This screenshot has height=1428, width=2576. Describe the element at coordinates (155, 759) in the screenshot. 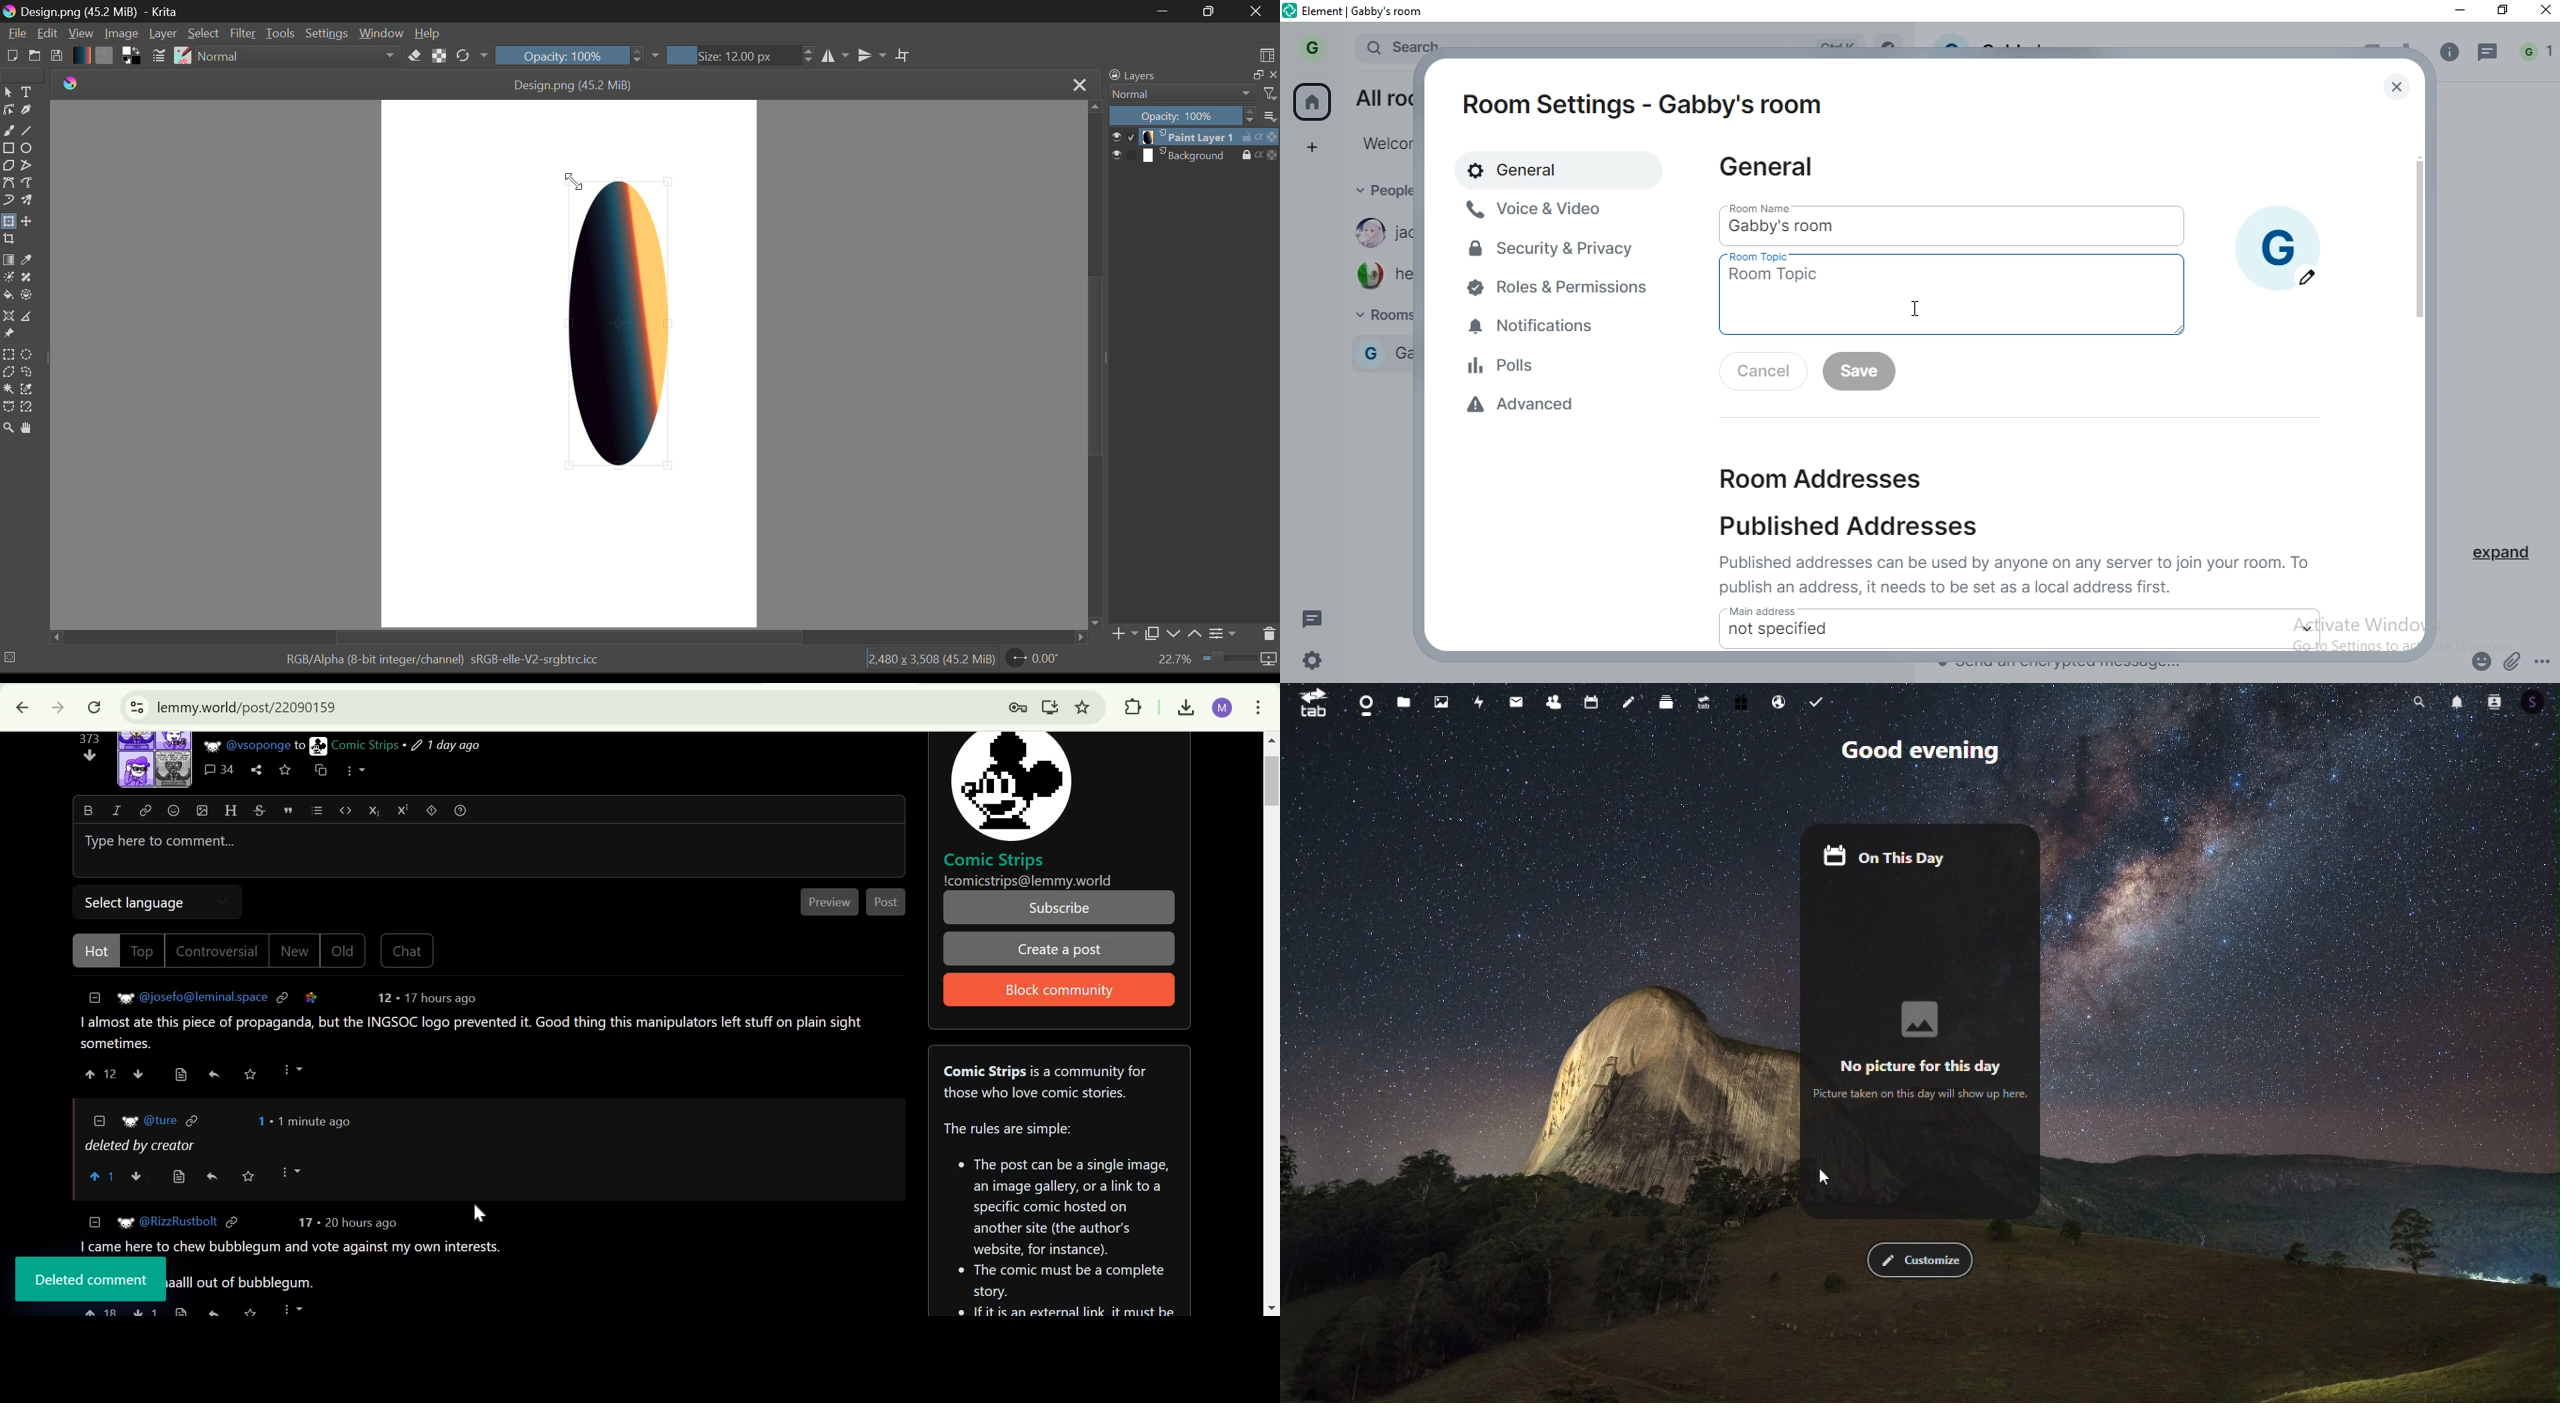

I see `expand here` at that location.